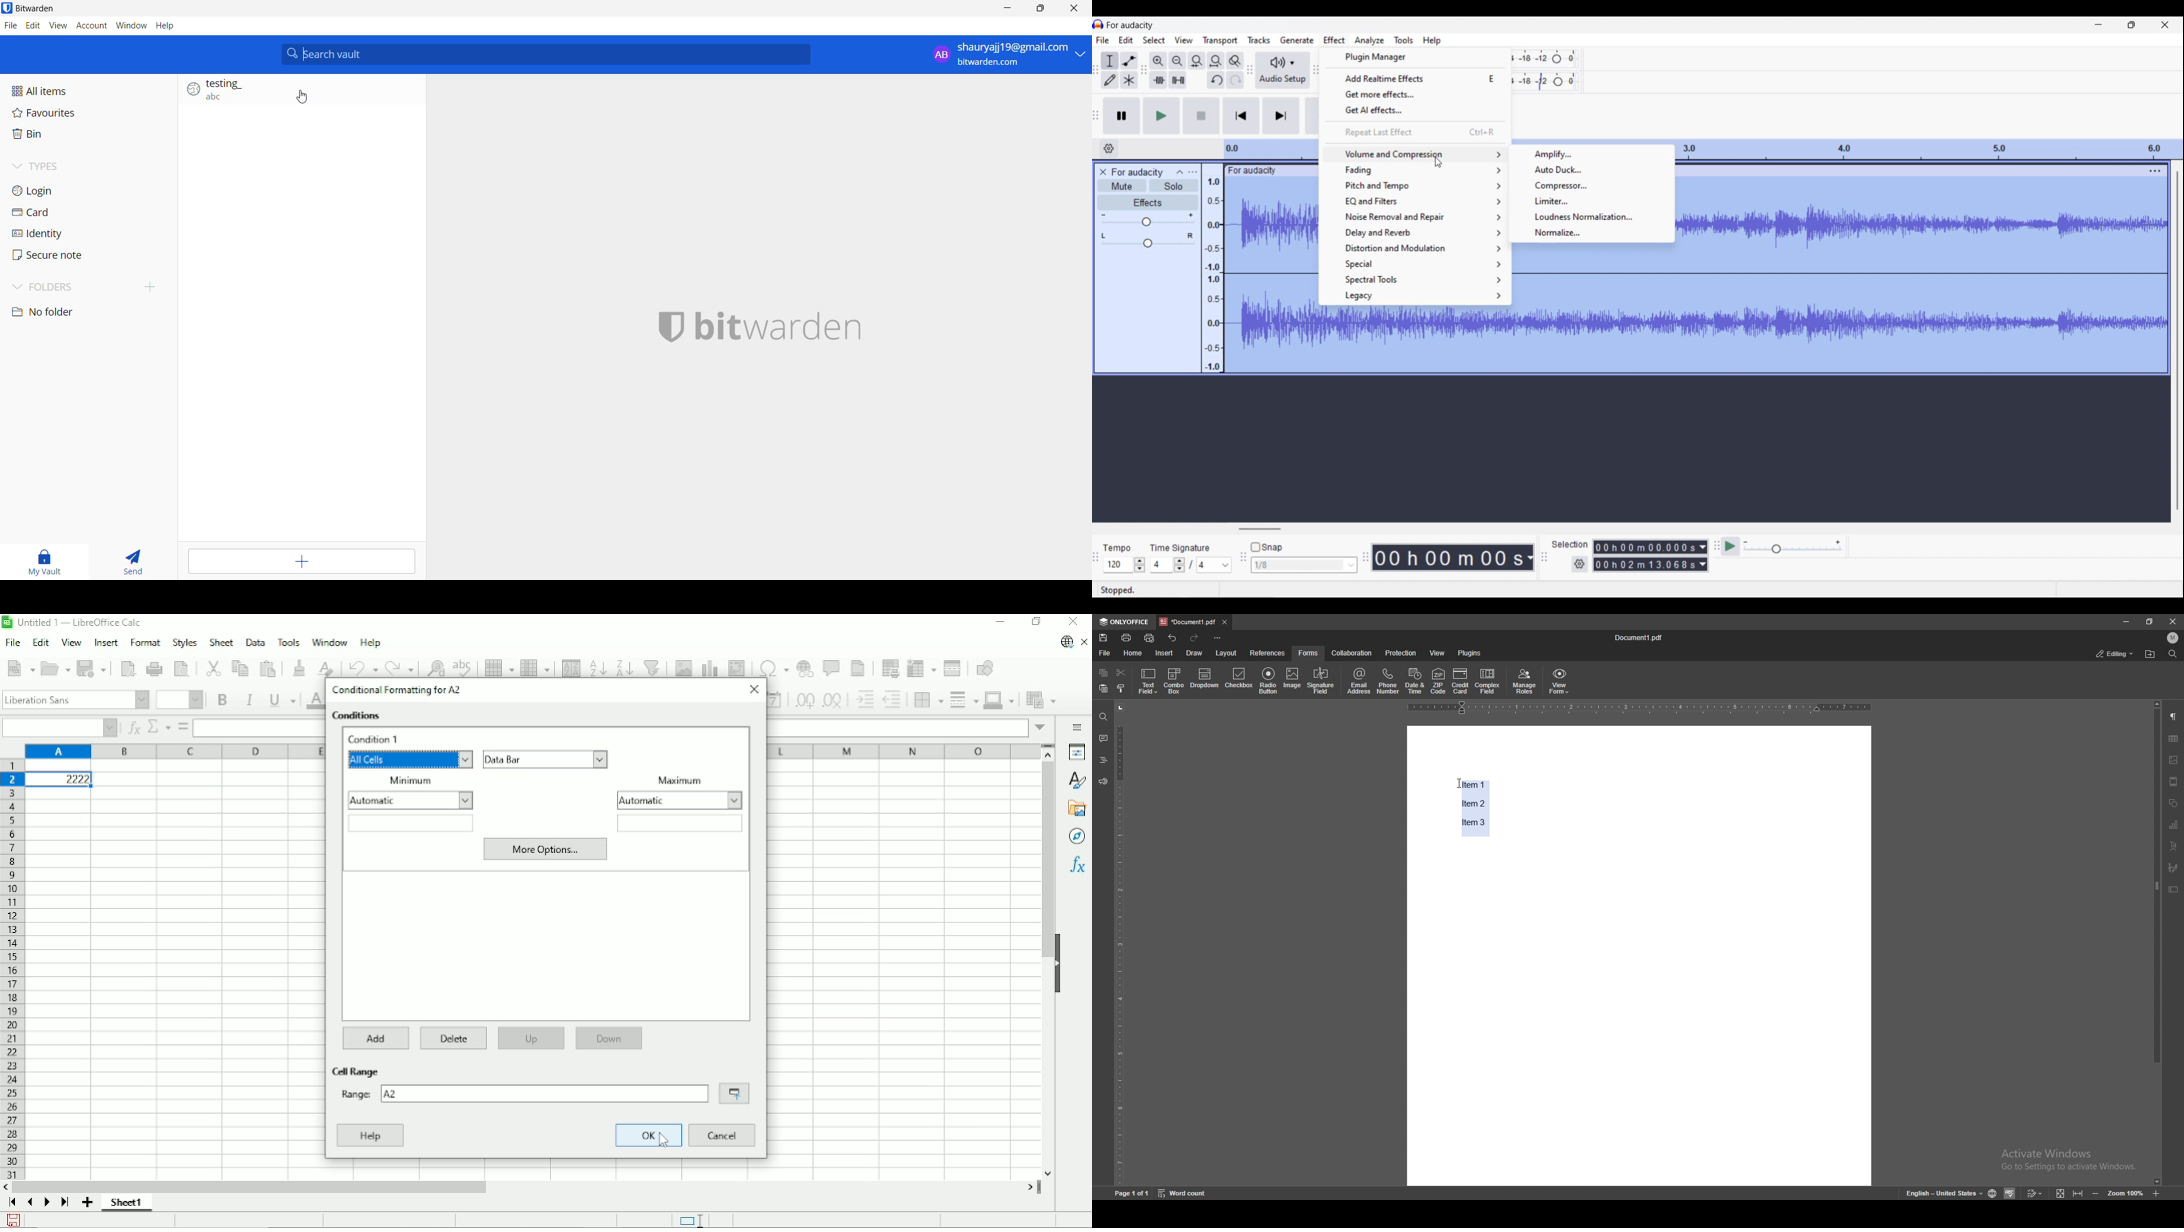 Image resolution: width=2184 pixels, height=1232 pixels. Describe the element at coordinates (1416, 280) in the screenshot. I see `Spectral tool` at that location.